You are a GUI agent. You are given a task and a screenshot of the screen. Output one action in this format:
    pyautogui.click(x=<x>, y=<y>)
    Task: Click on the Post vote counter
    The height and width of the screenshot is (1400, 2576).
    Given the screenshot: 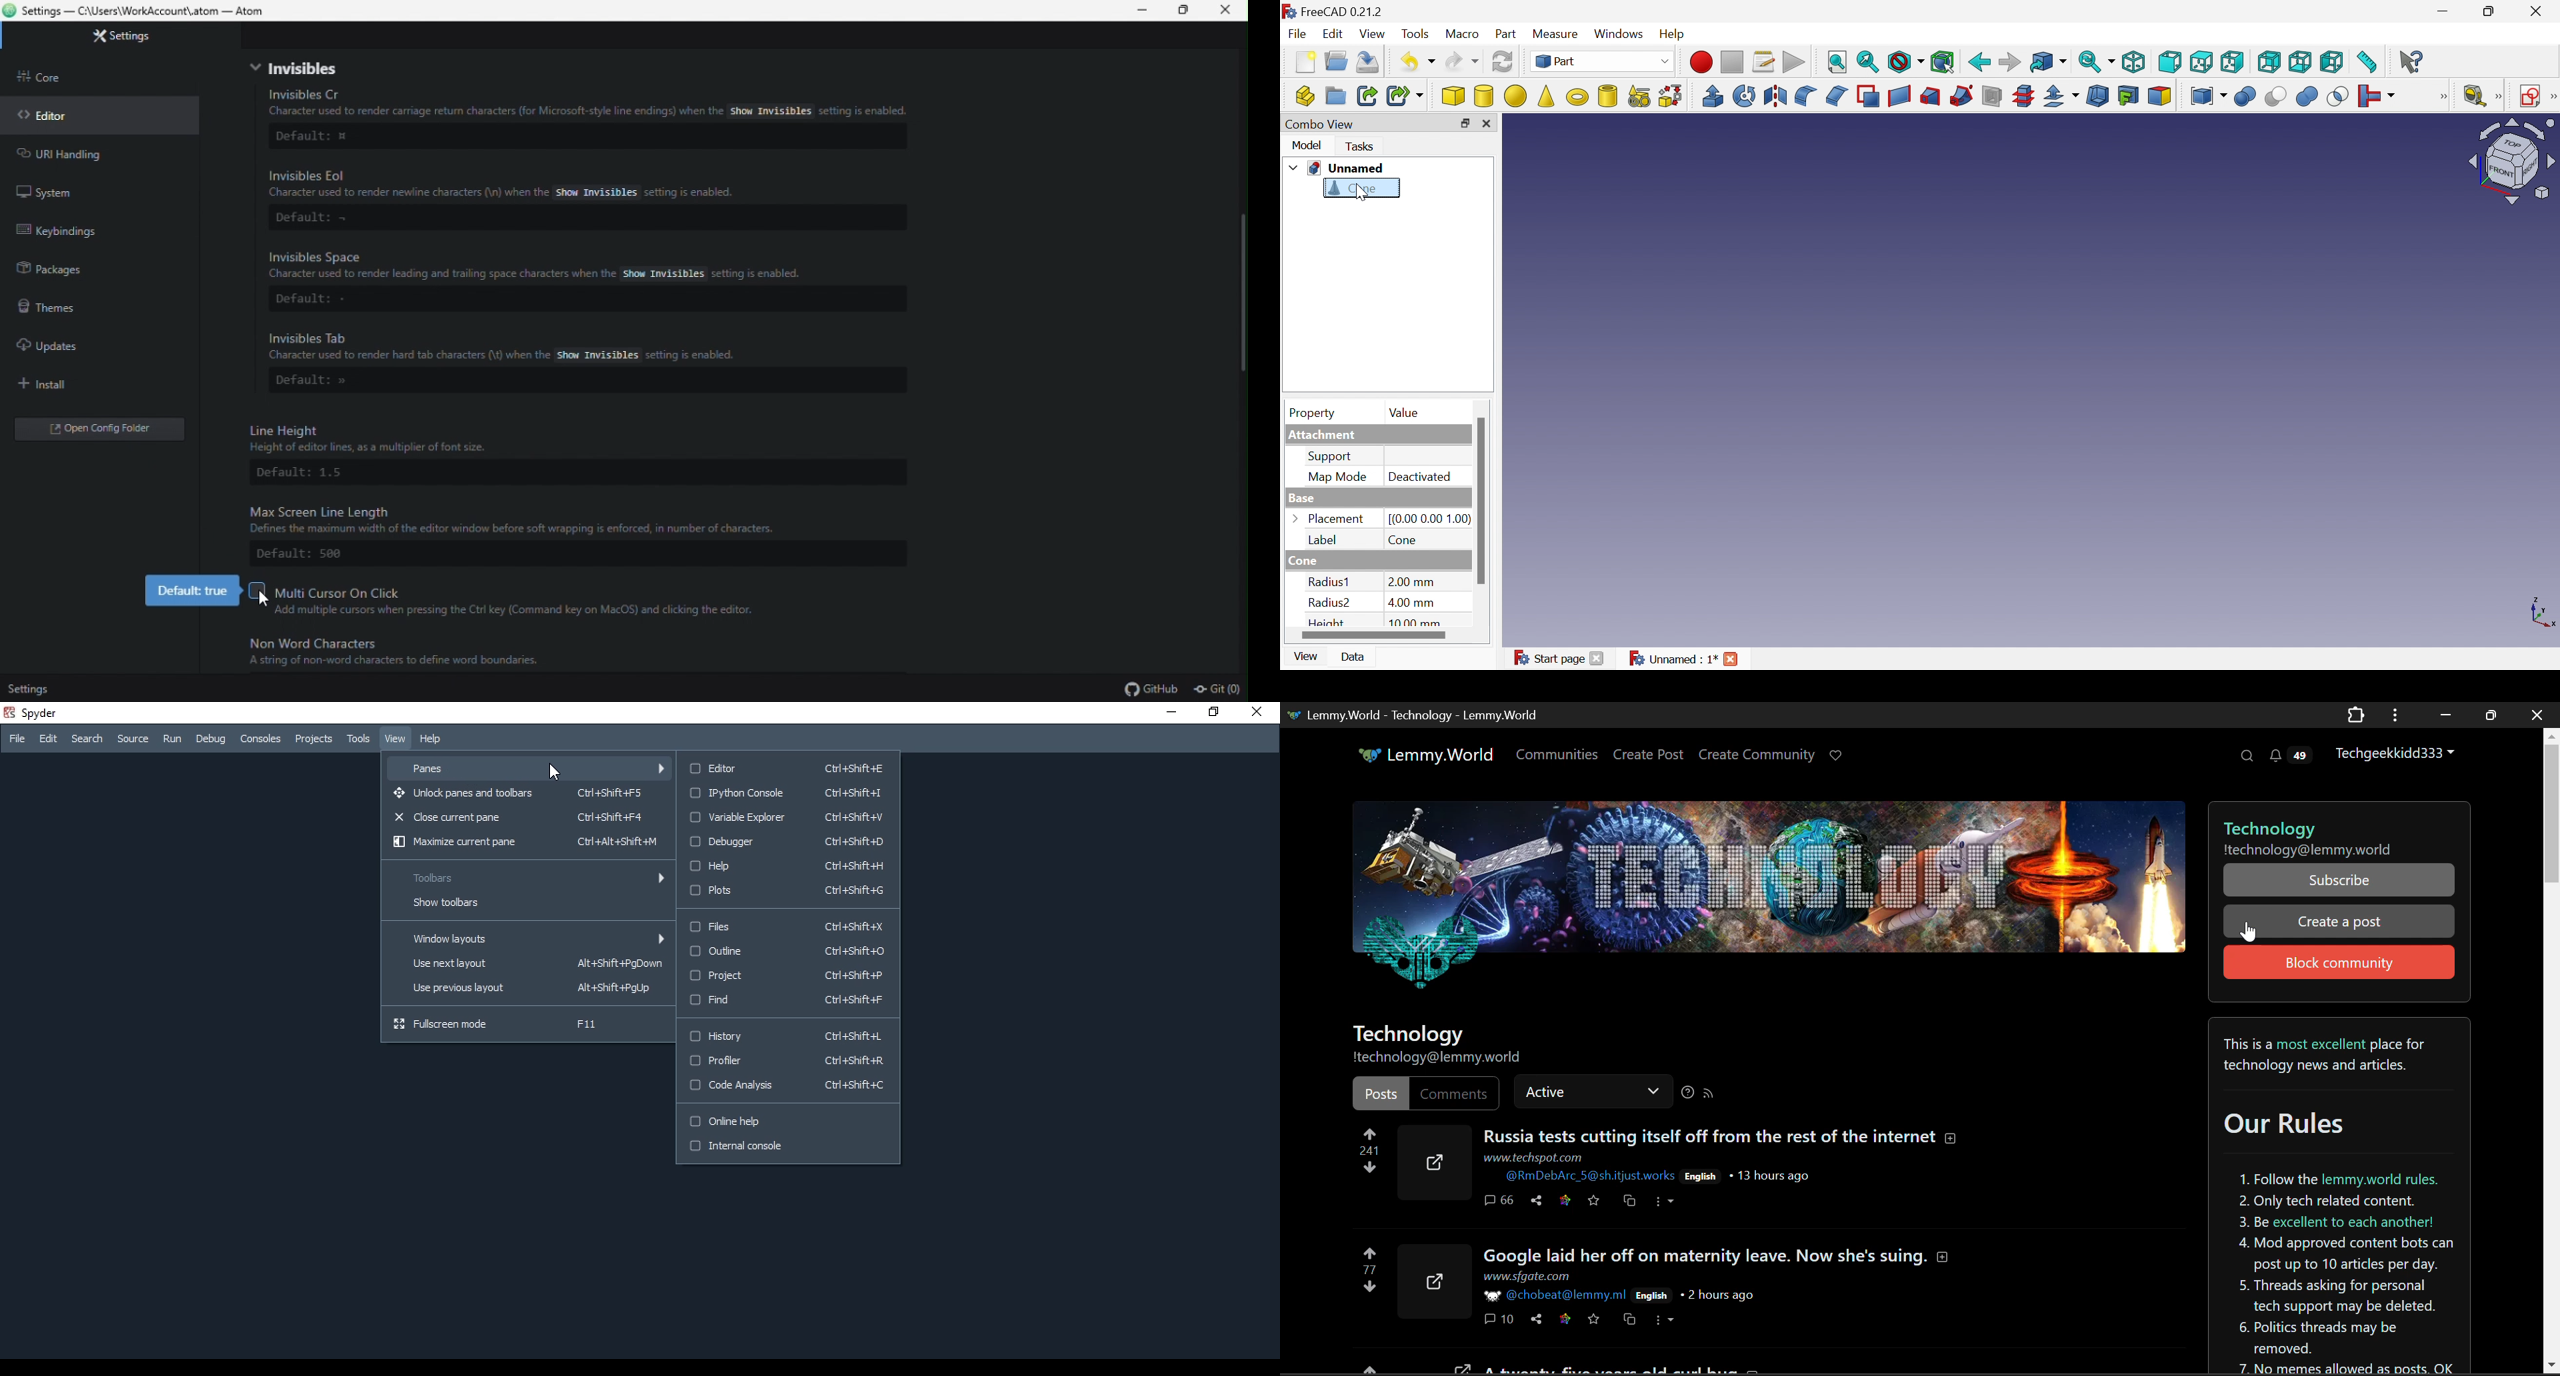 What is the action you would take?
    pyautogui.click(x=1369, y=1150)
    